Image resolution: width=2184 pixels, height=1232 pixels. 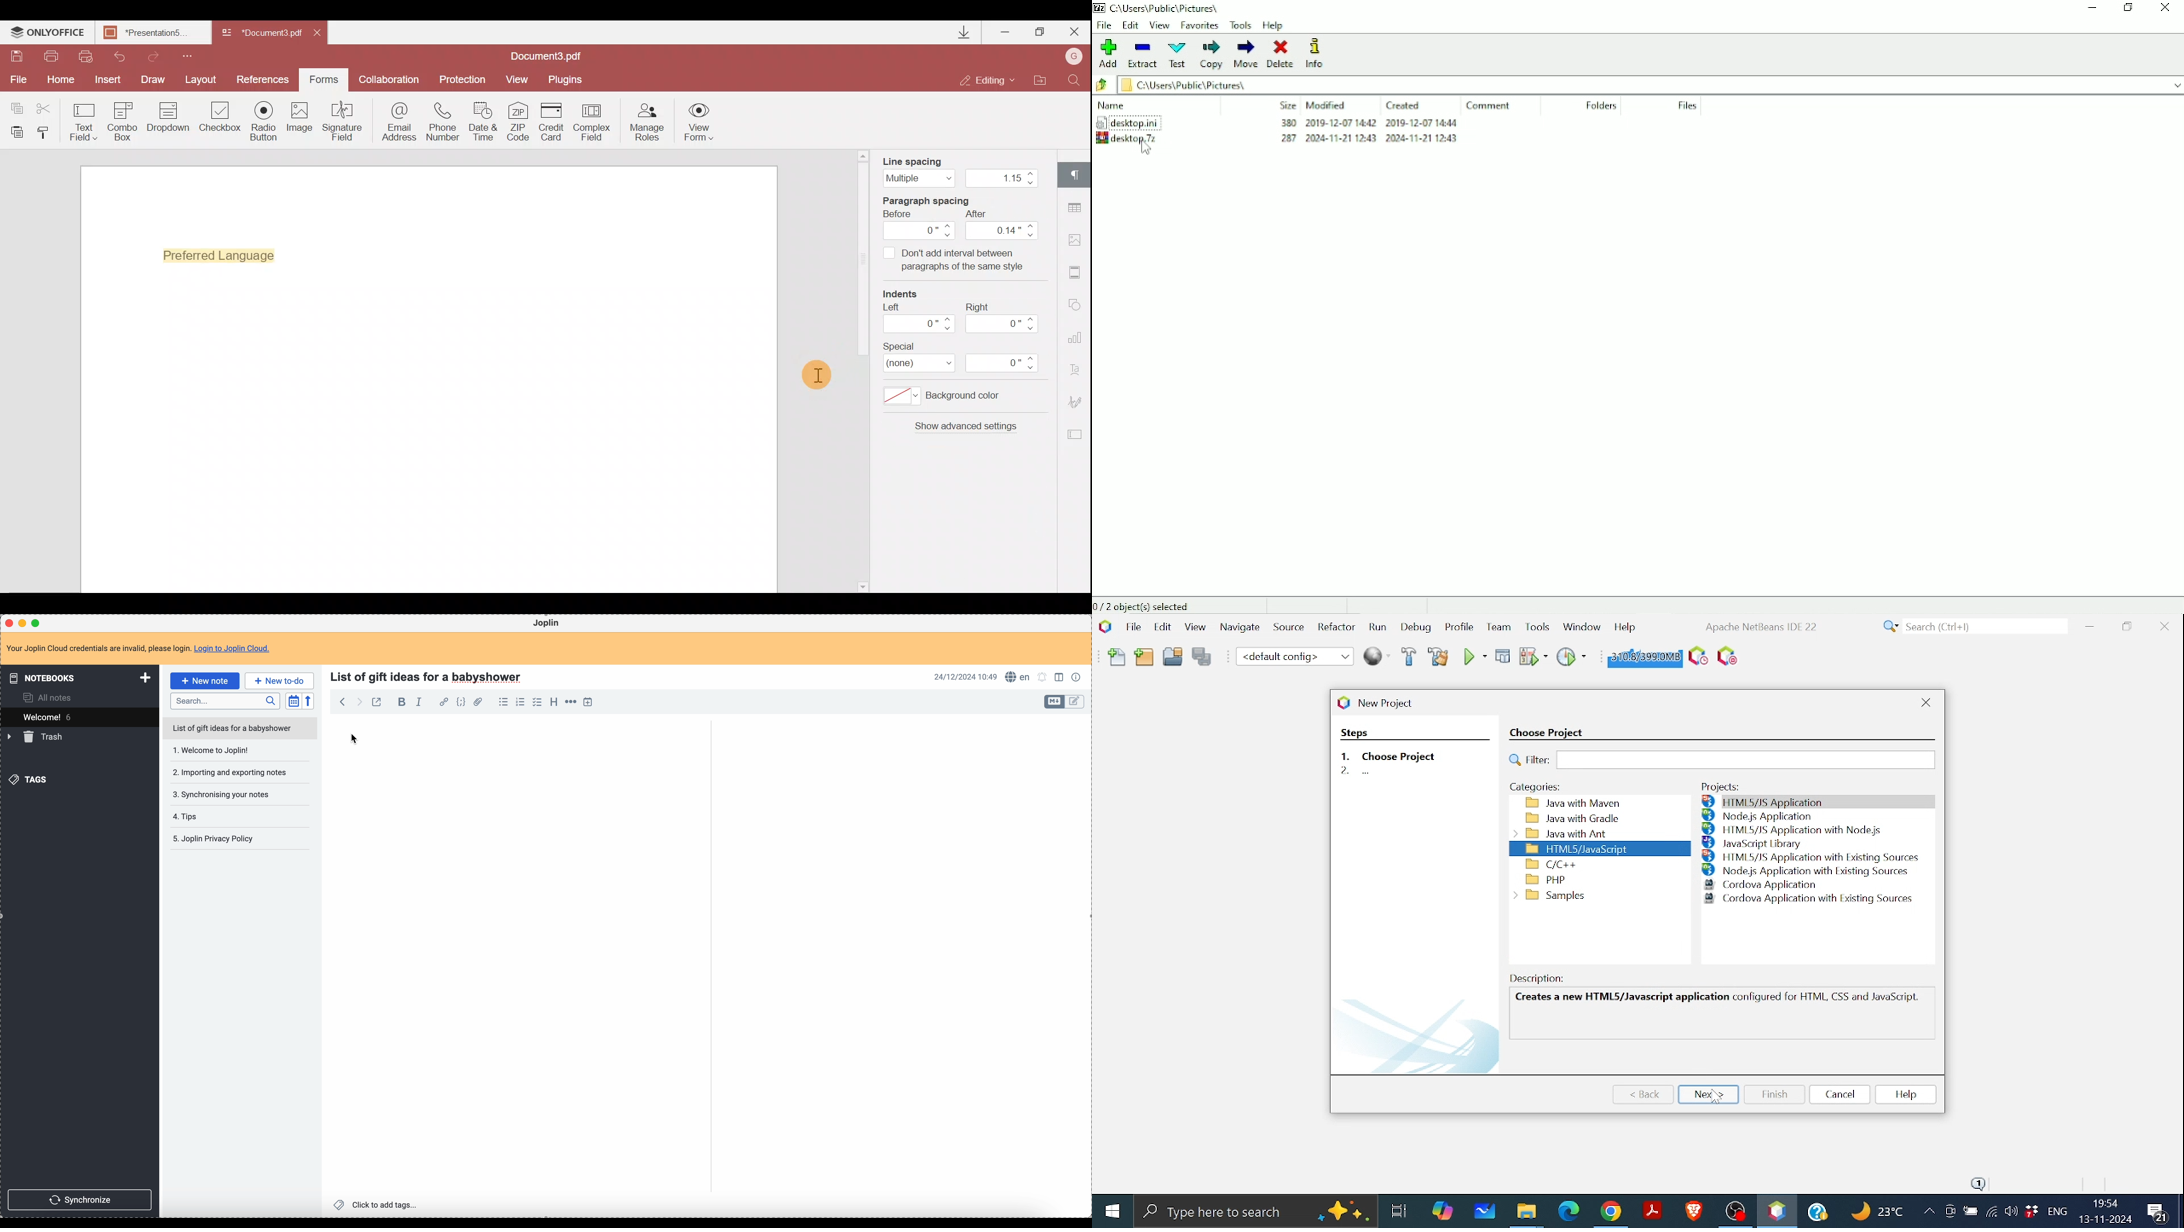 I want to click on Find, so click(x=1075, y=79).